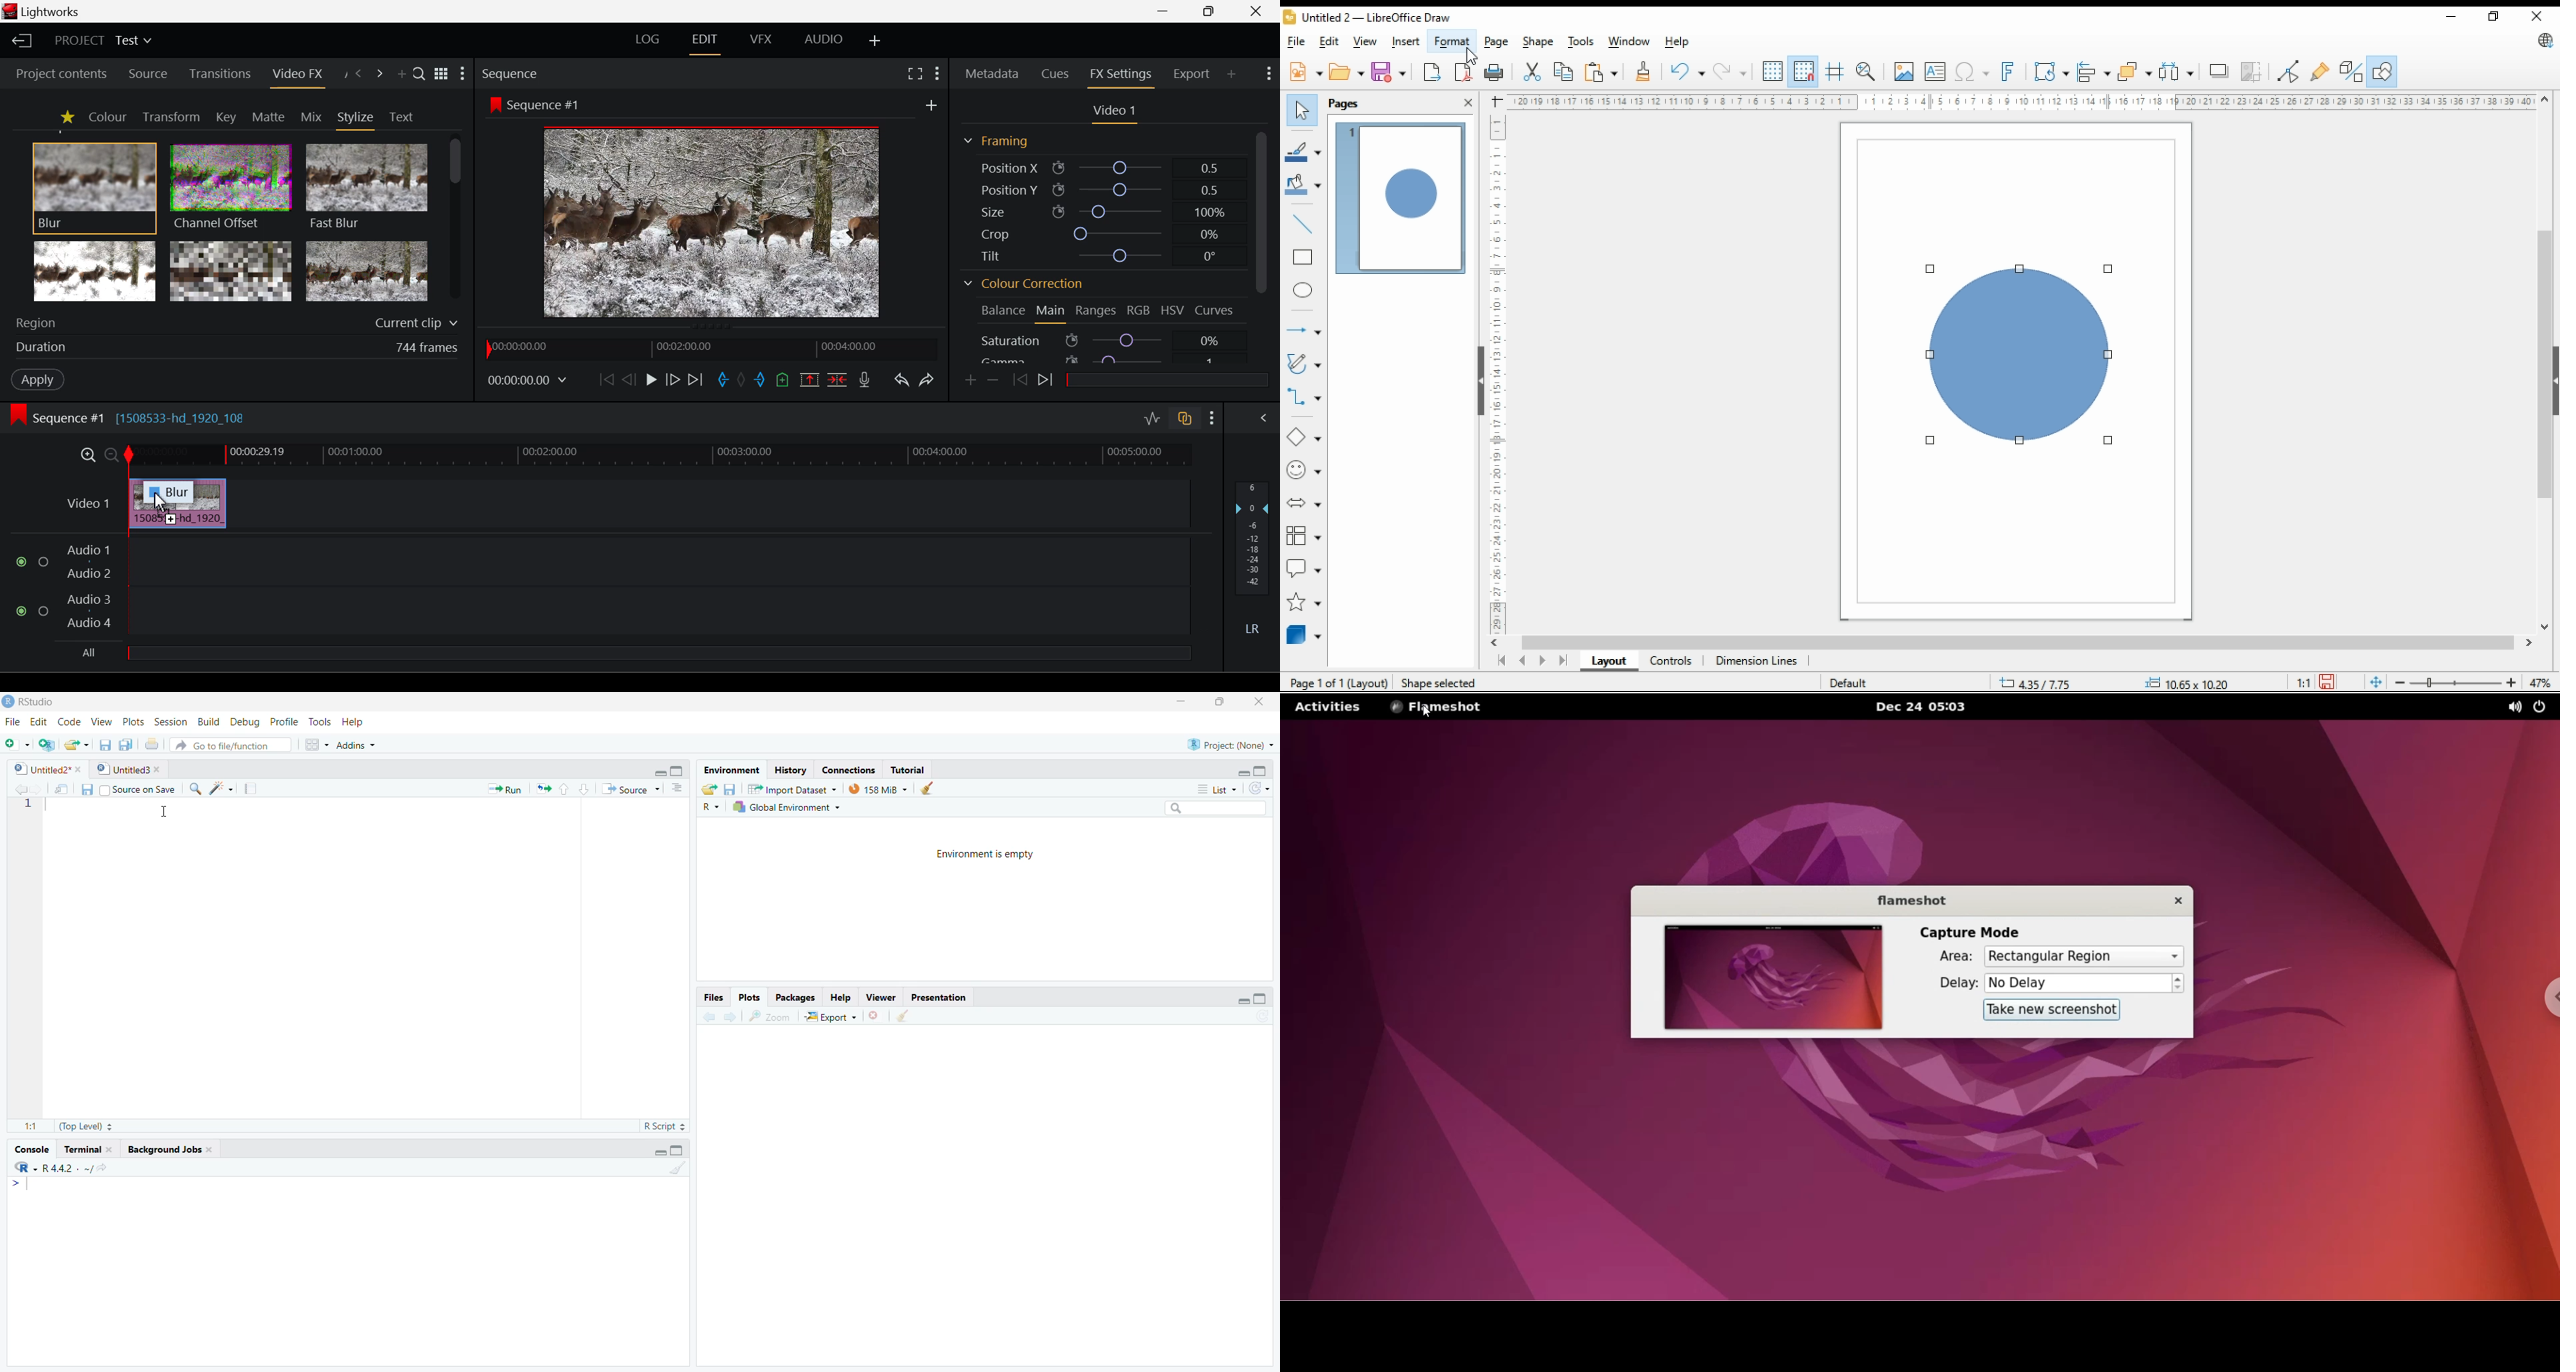 Image resolution: width=2576 pixels, height=1372 pixels. What do you see at coordinates (751, 997) in the screenshot?
I see `Plots` at bounding box center [751, 997].